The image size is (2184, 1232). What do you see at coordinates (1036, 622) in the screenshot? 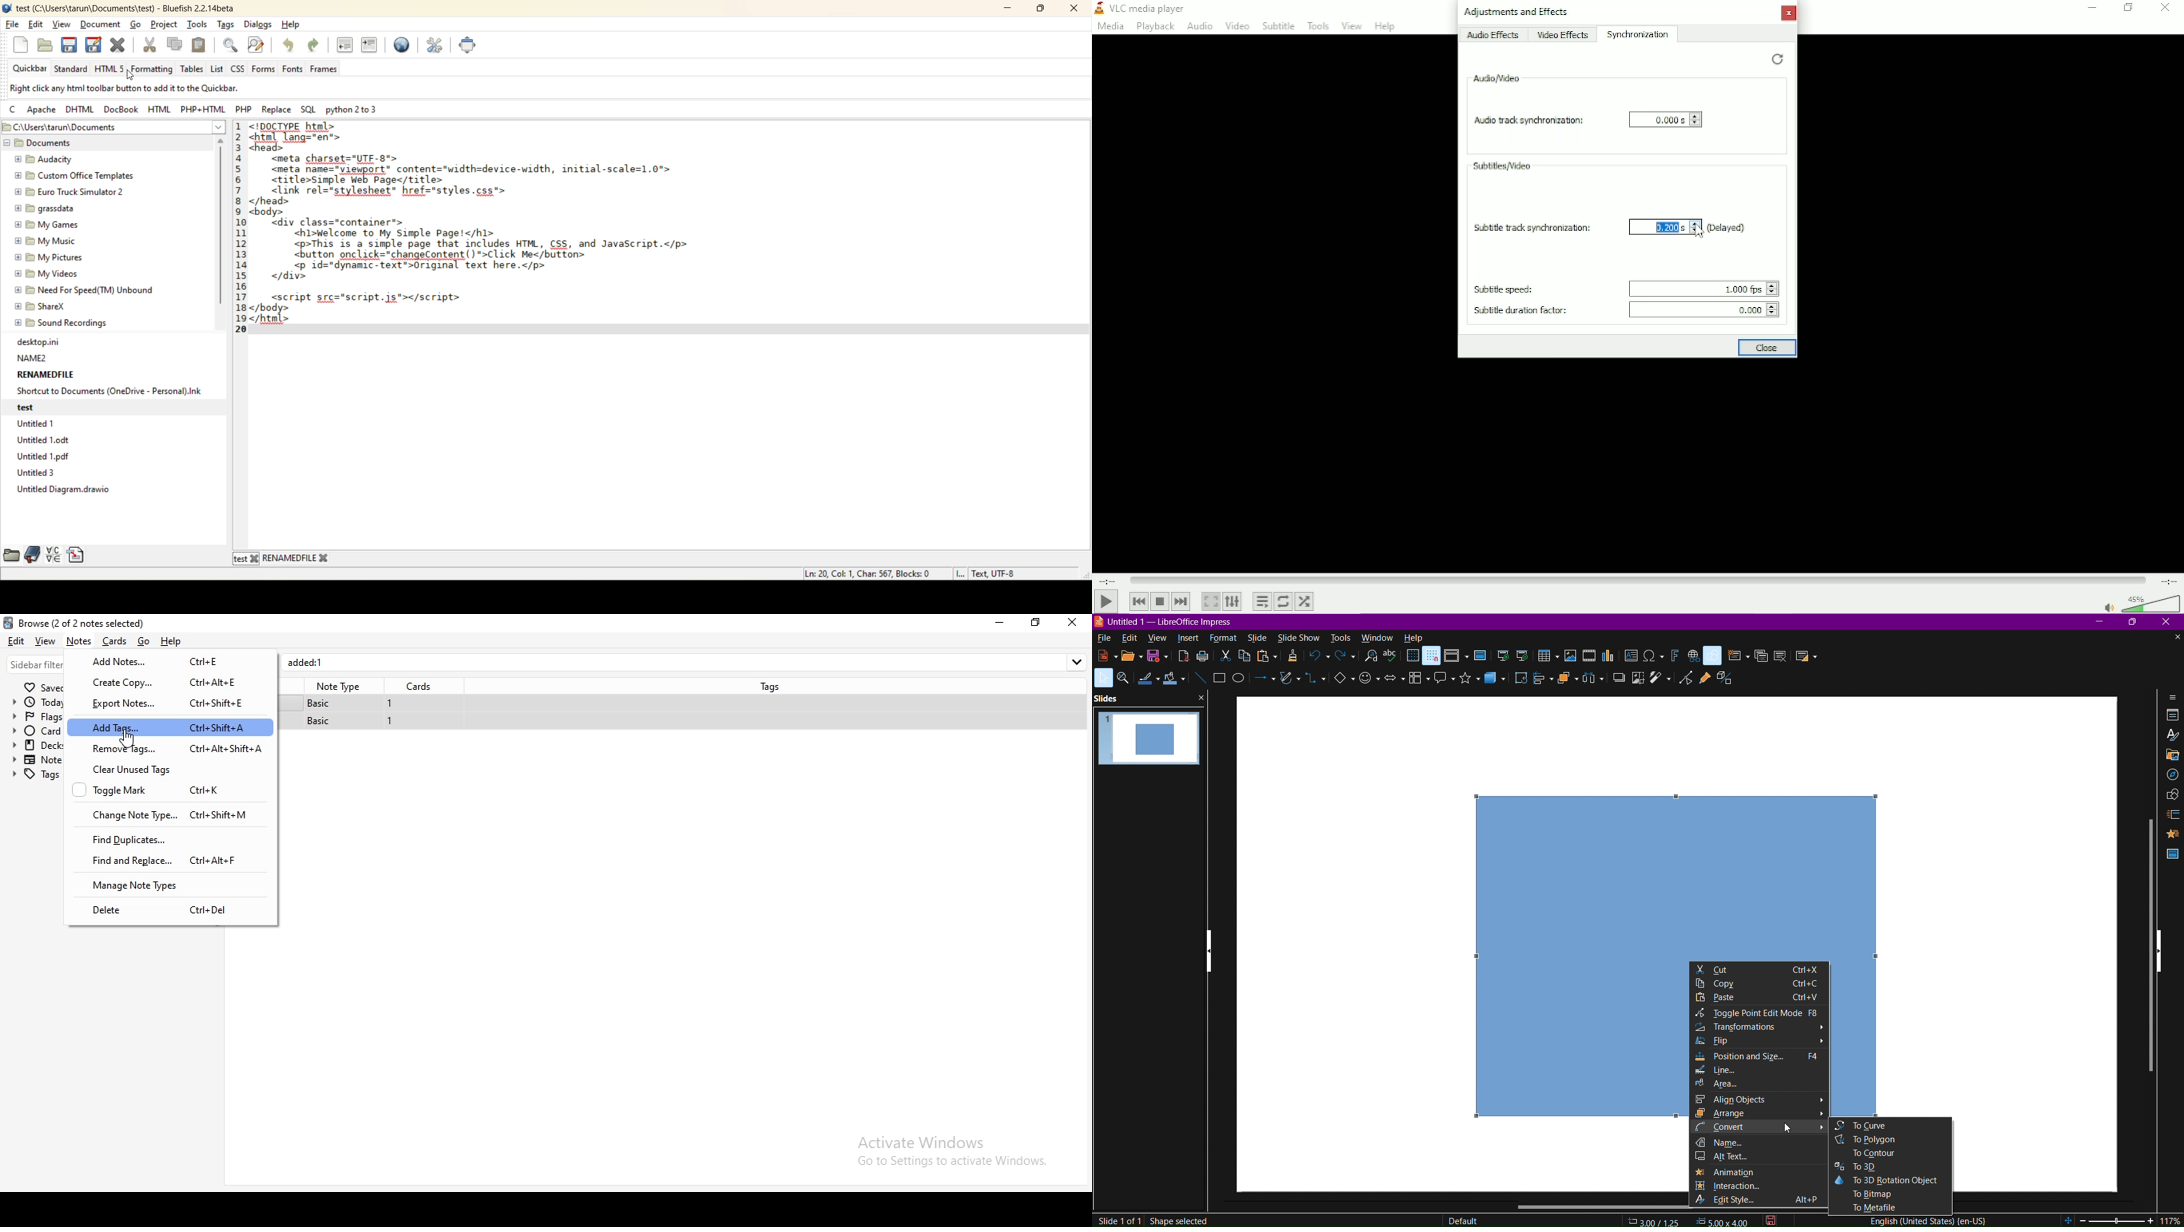
I see `restore` at bounding box center [1036, 622].